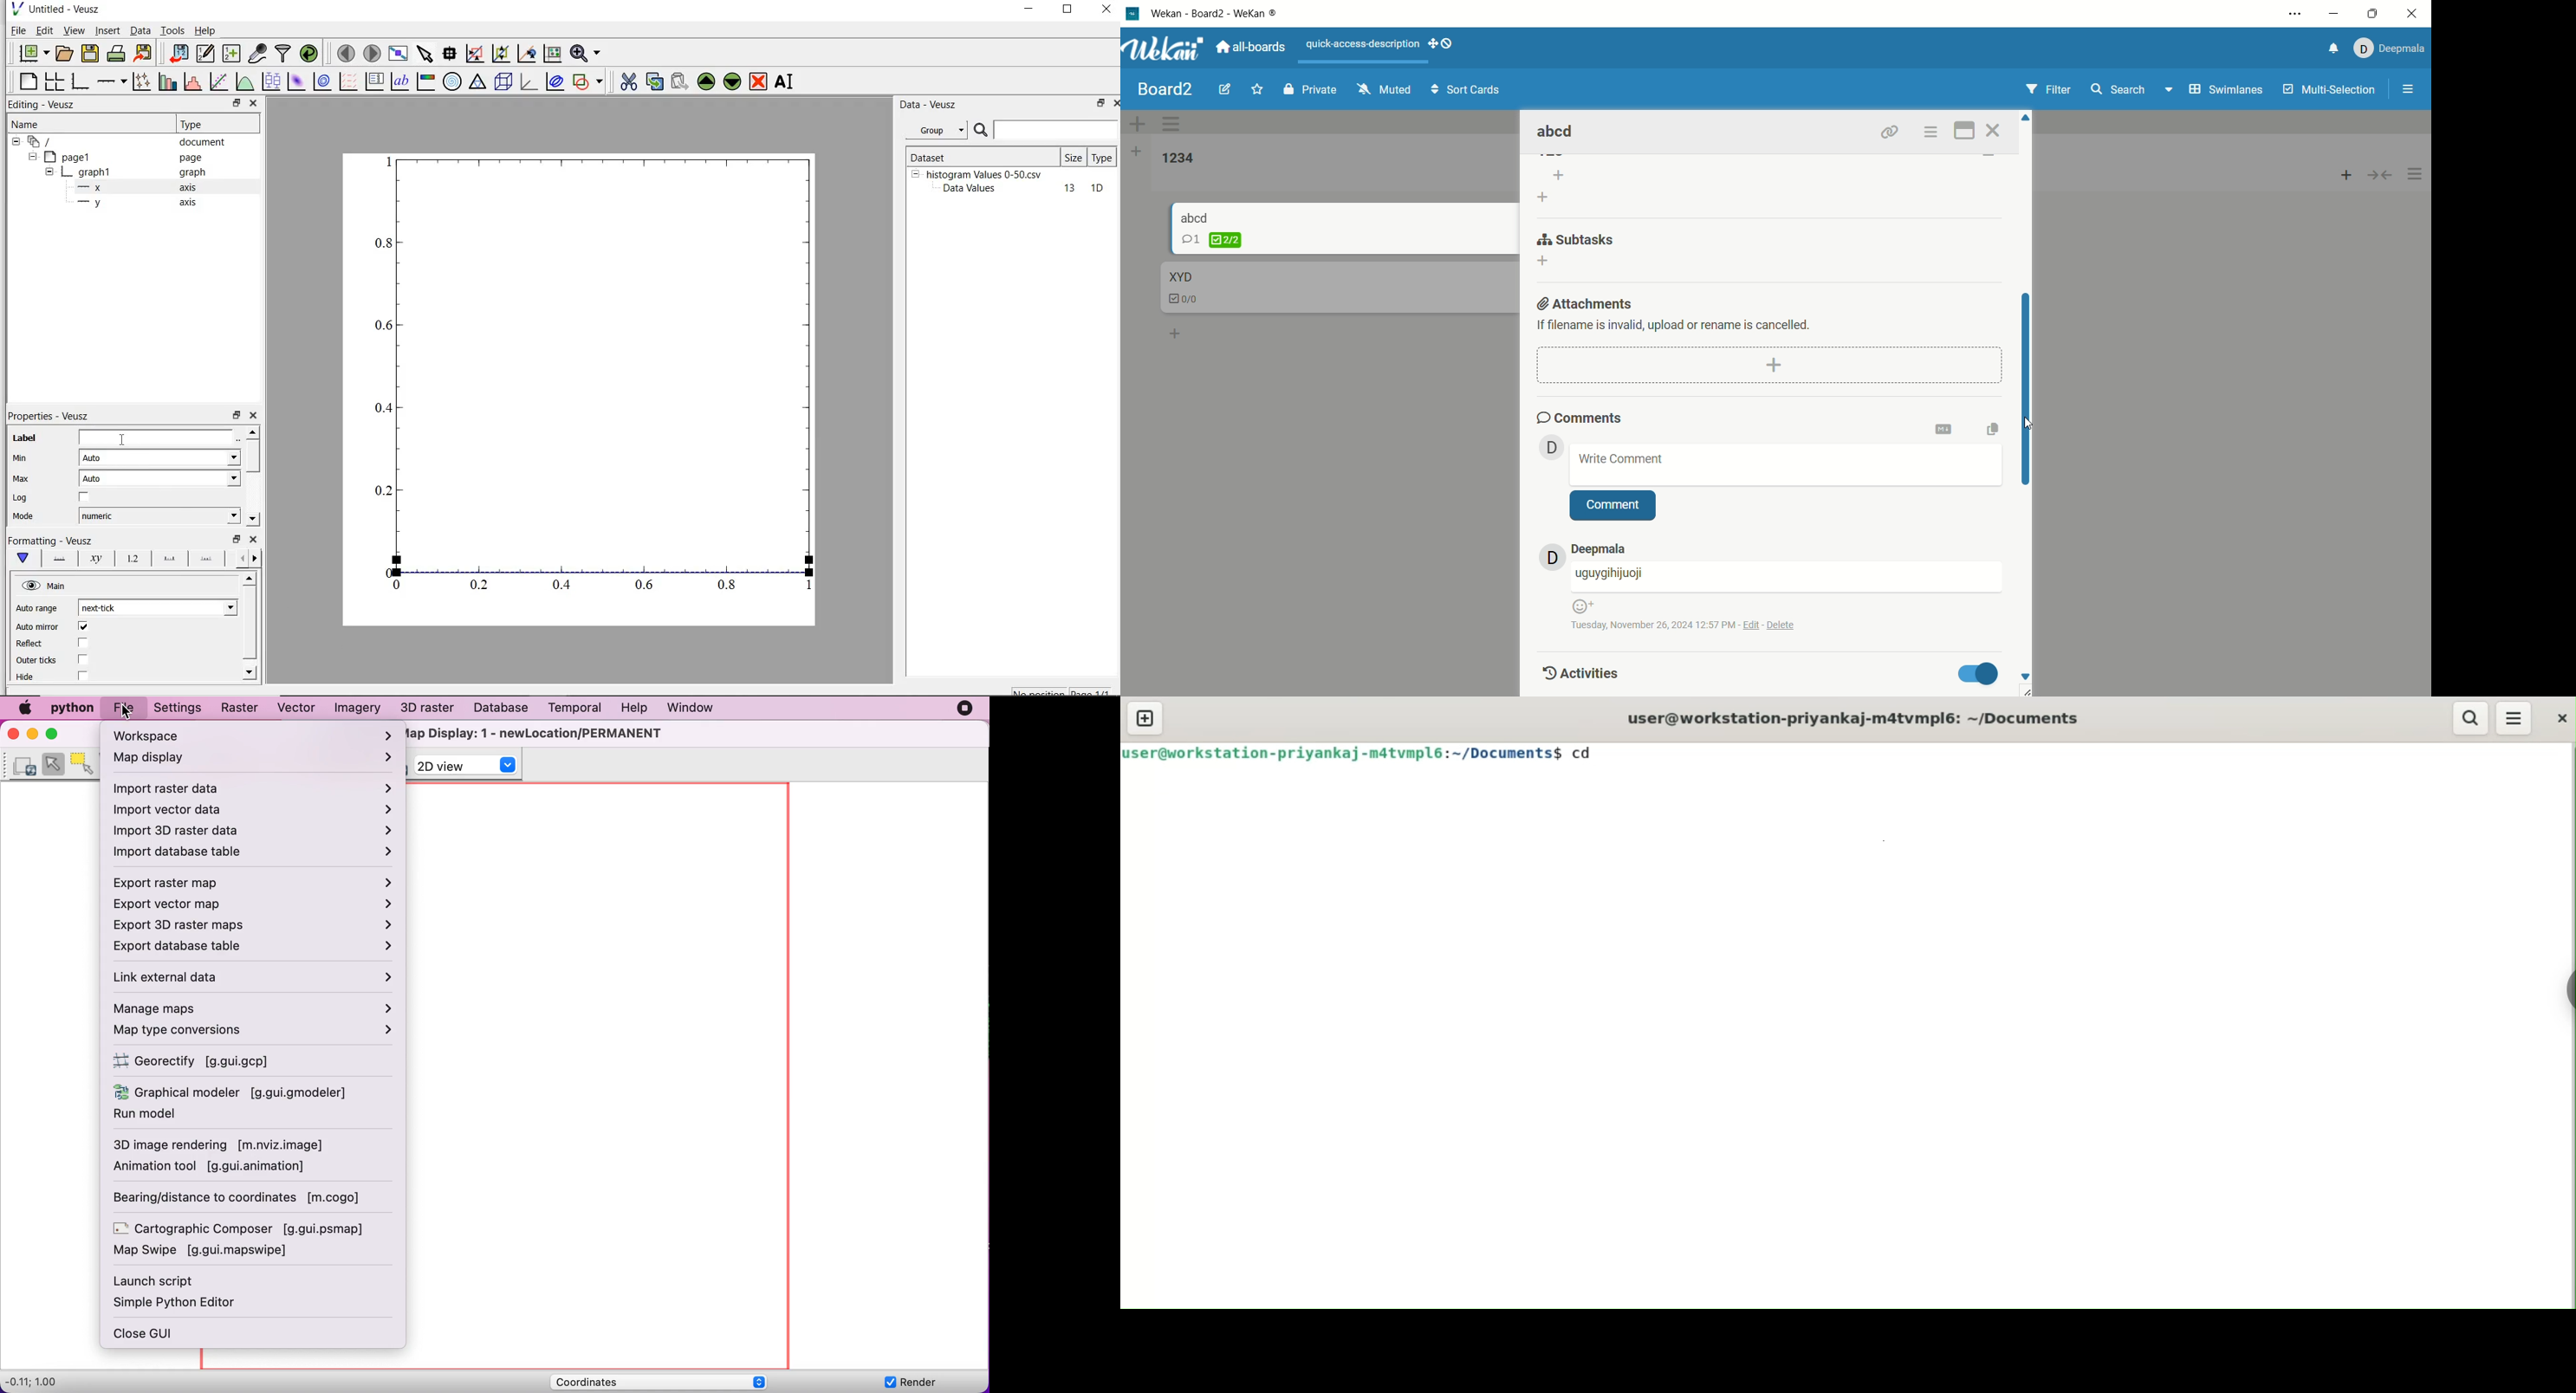 The image size is (2576, 1400). What do you see at coordinates (1195, 216) in the screenshot?
I see `card title` at bounding box center [1195, 216].